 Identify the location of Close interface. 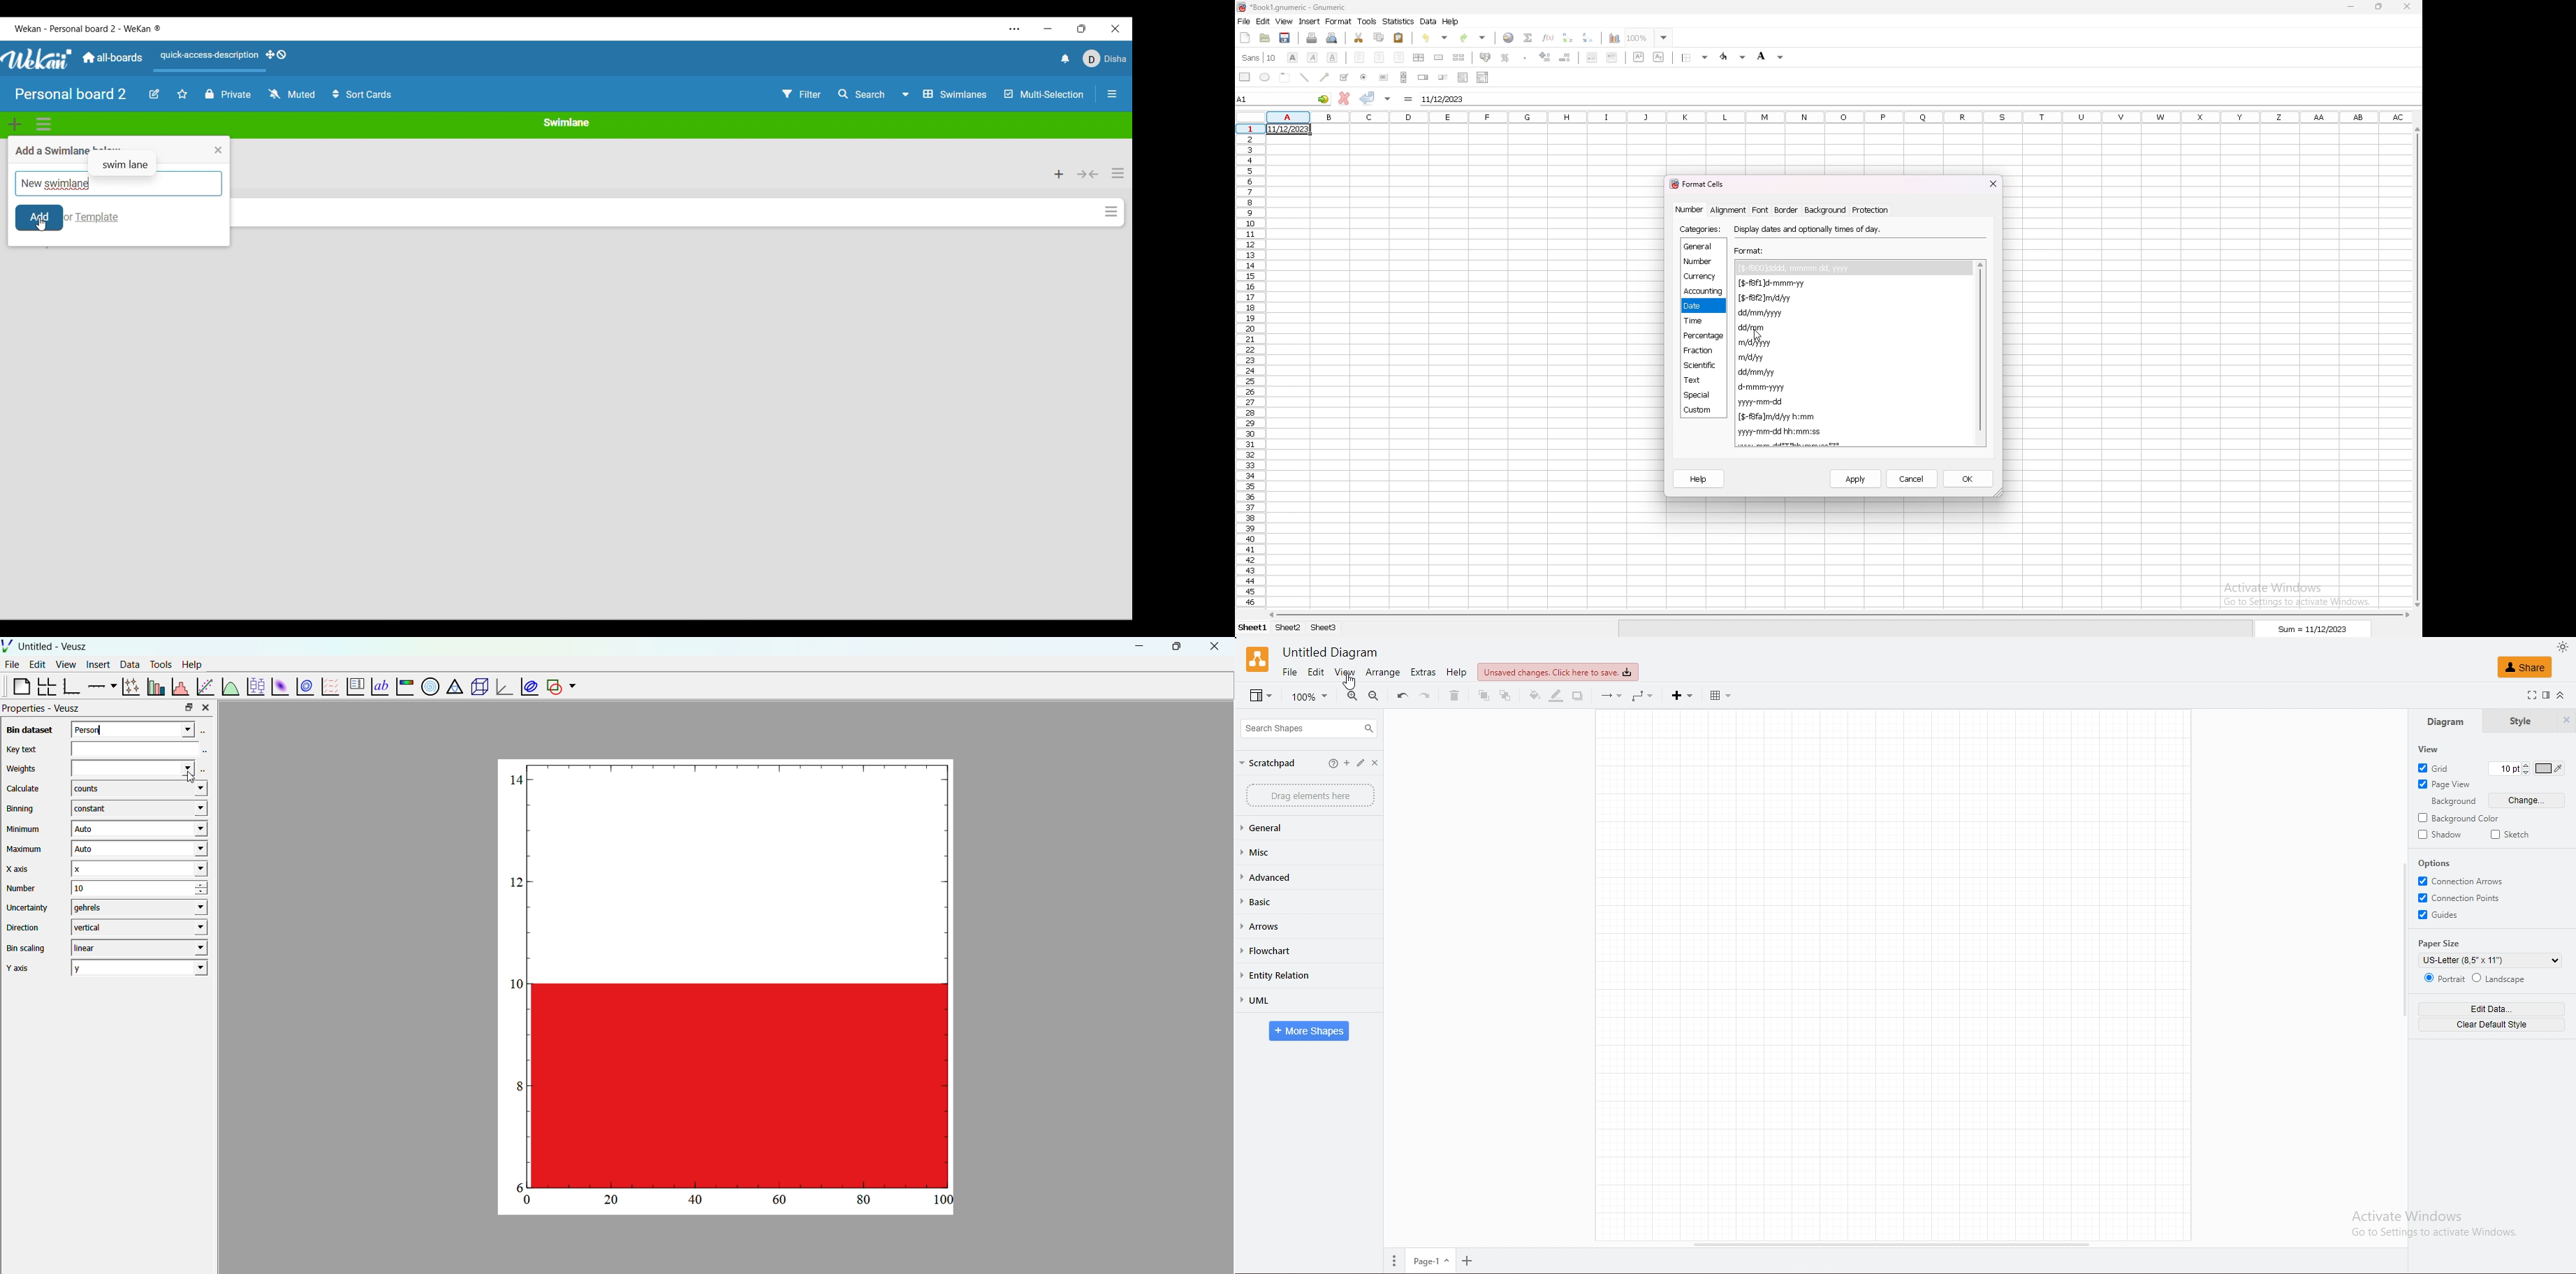
(1116, 29).